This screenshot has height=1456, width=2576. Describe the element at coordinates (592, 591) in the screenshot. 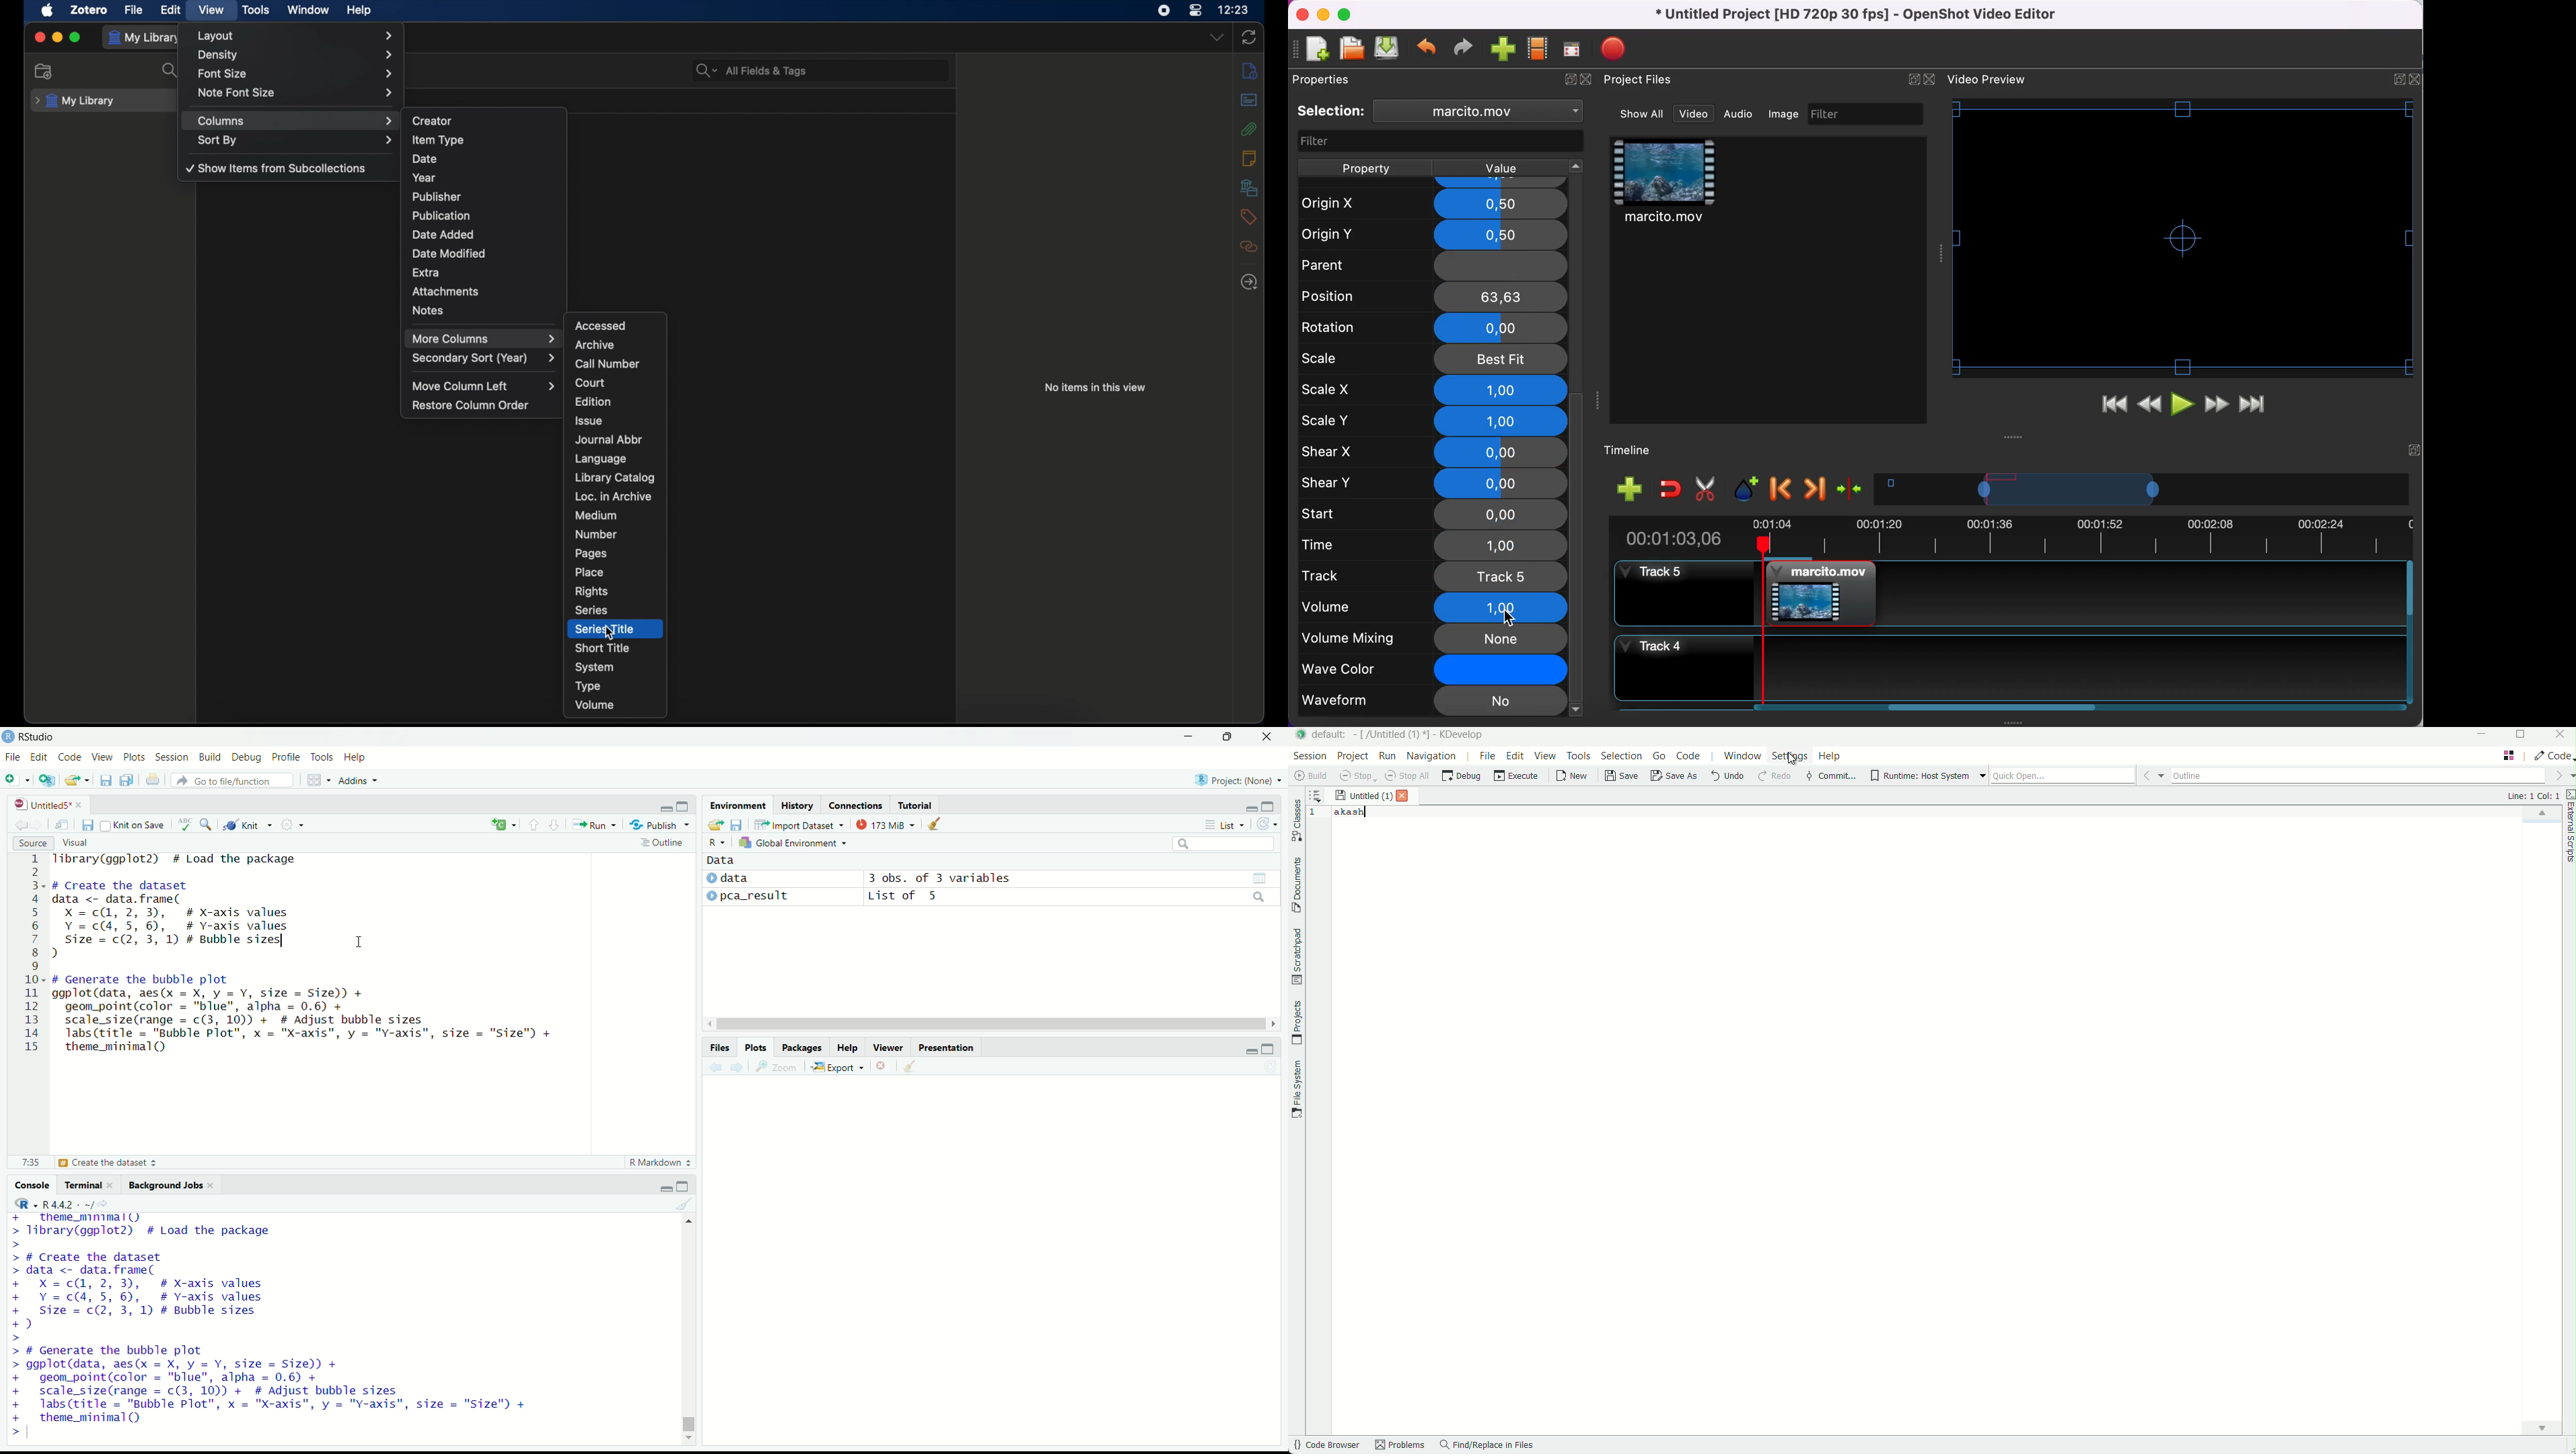

I see `rights` at that location.